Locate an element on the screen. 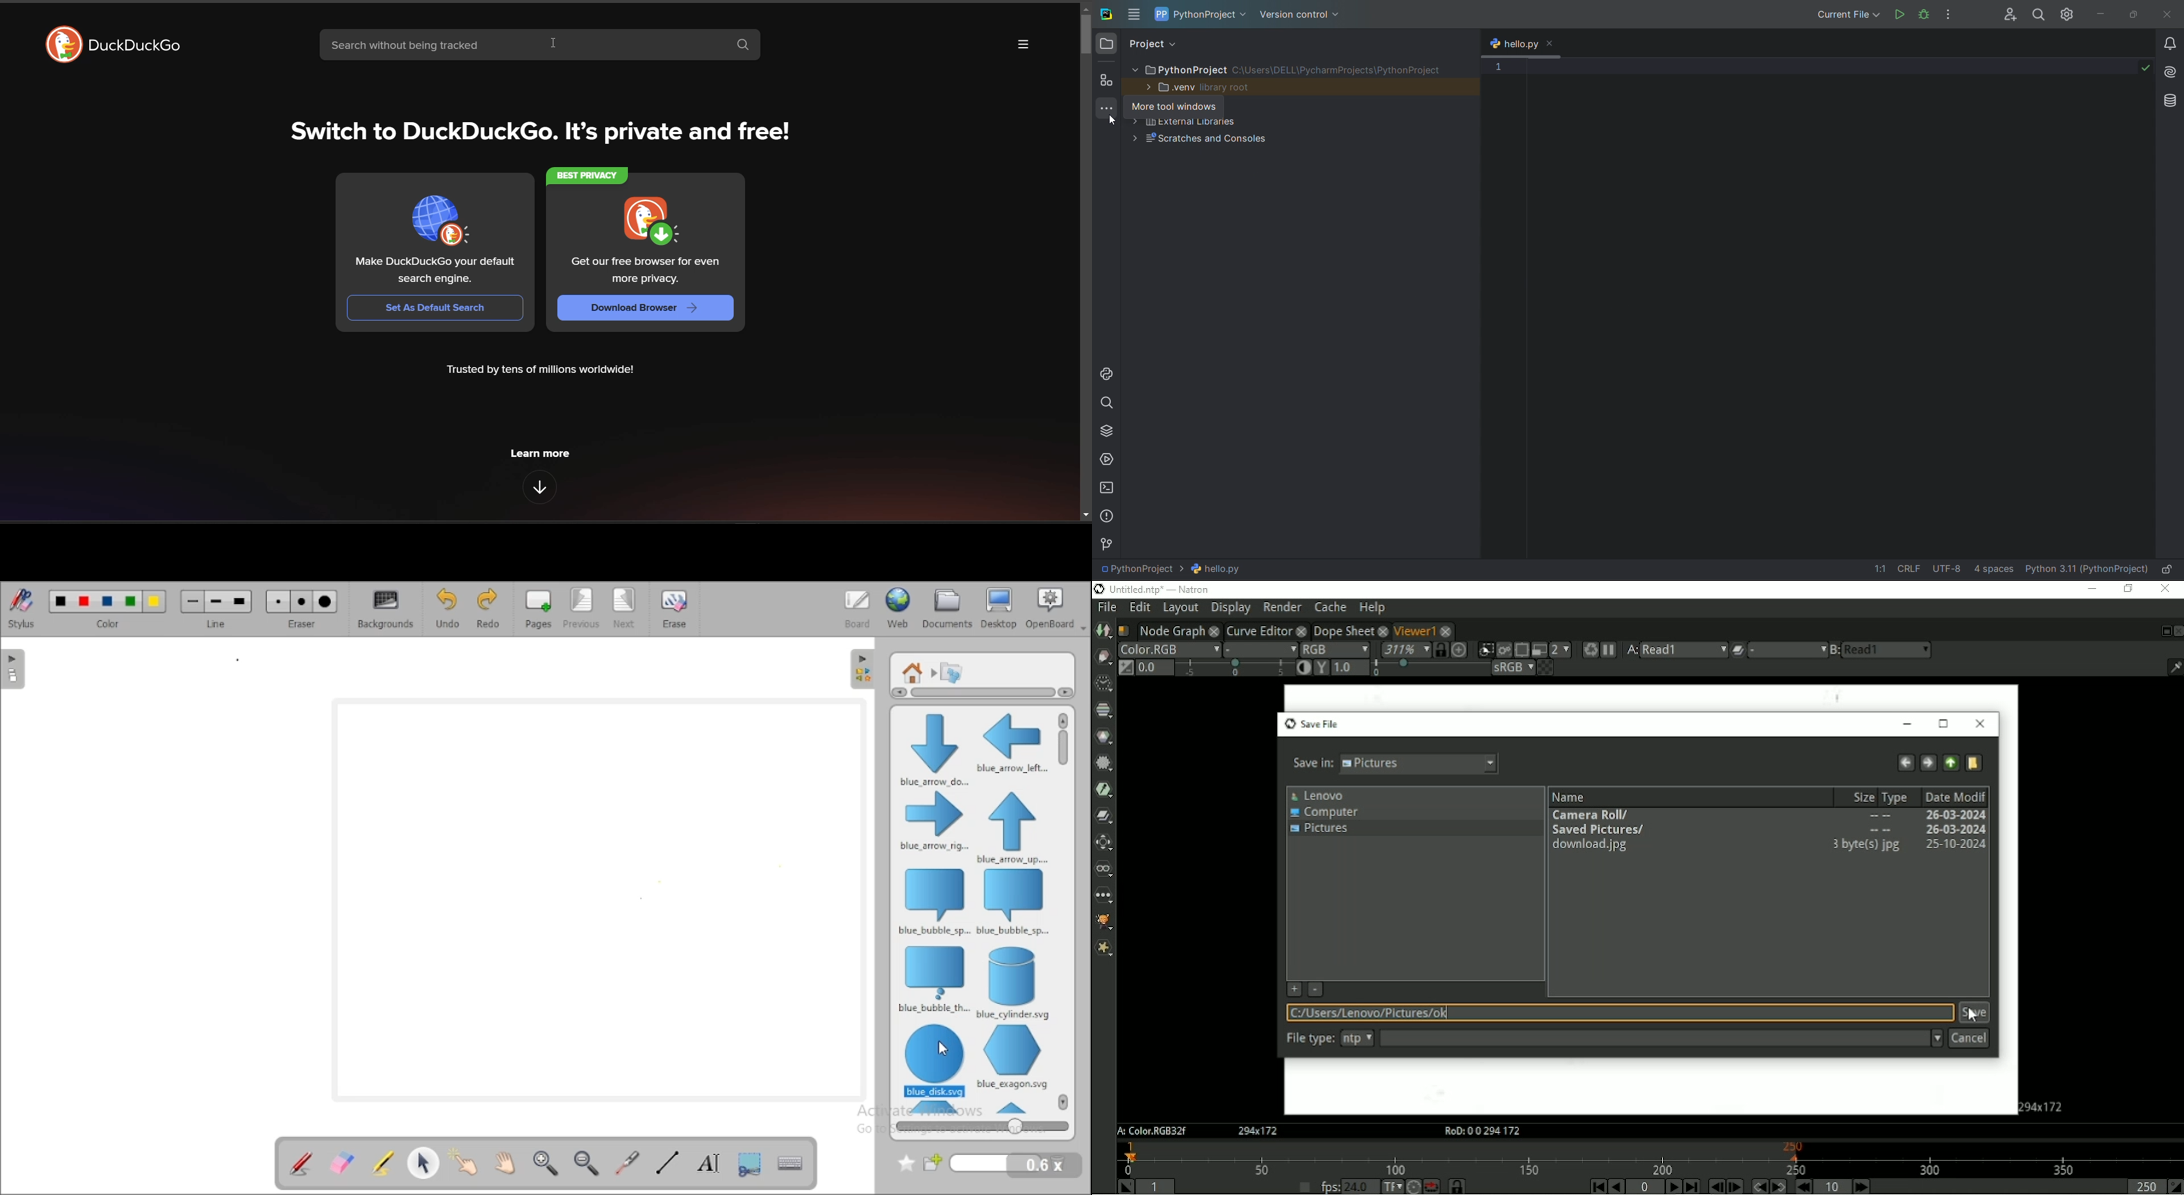 The height and width of the screenshot is (1204, 2184). text is located at coordinates (646, 271).